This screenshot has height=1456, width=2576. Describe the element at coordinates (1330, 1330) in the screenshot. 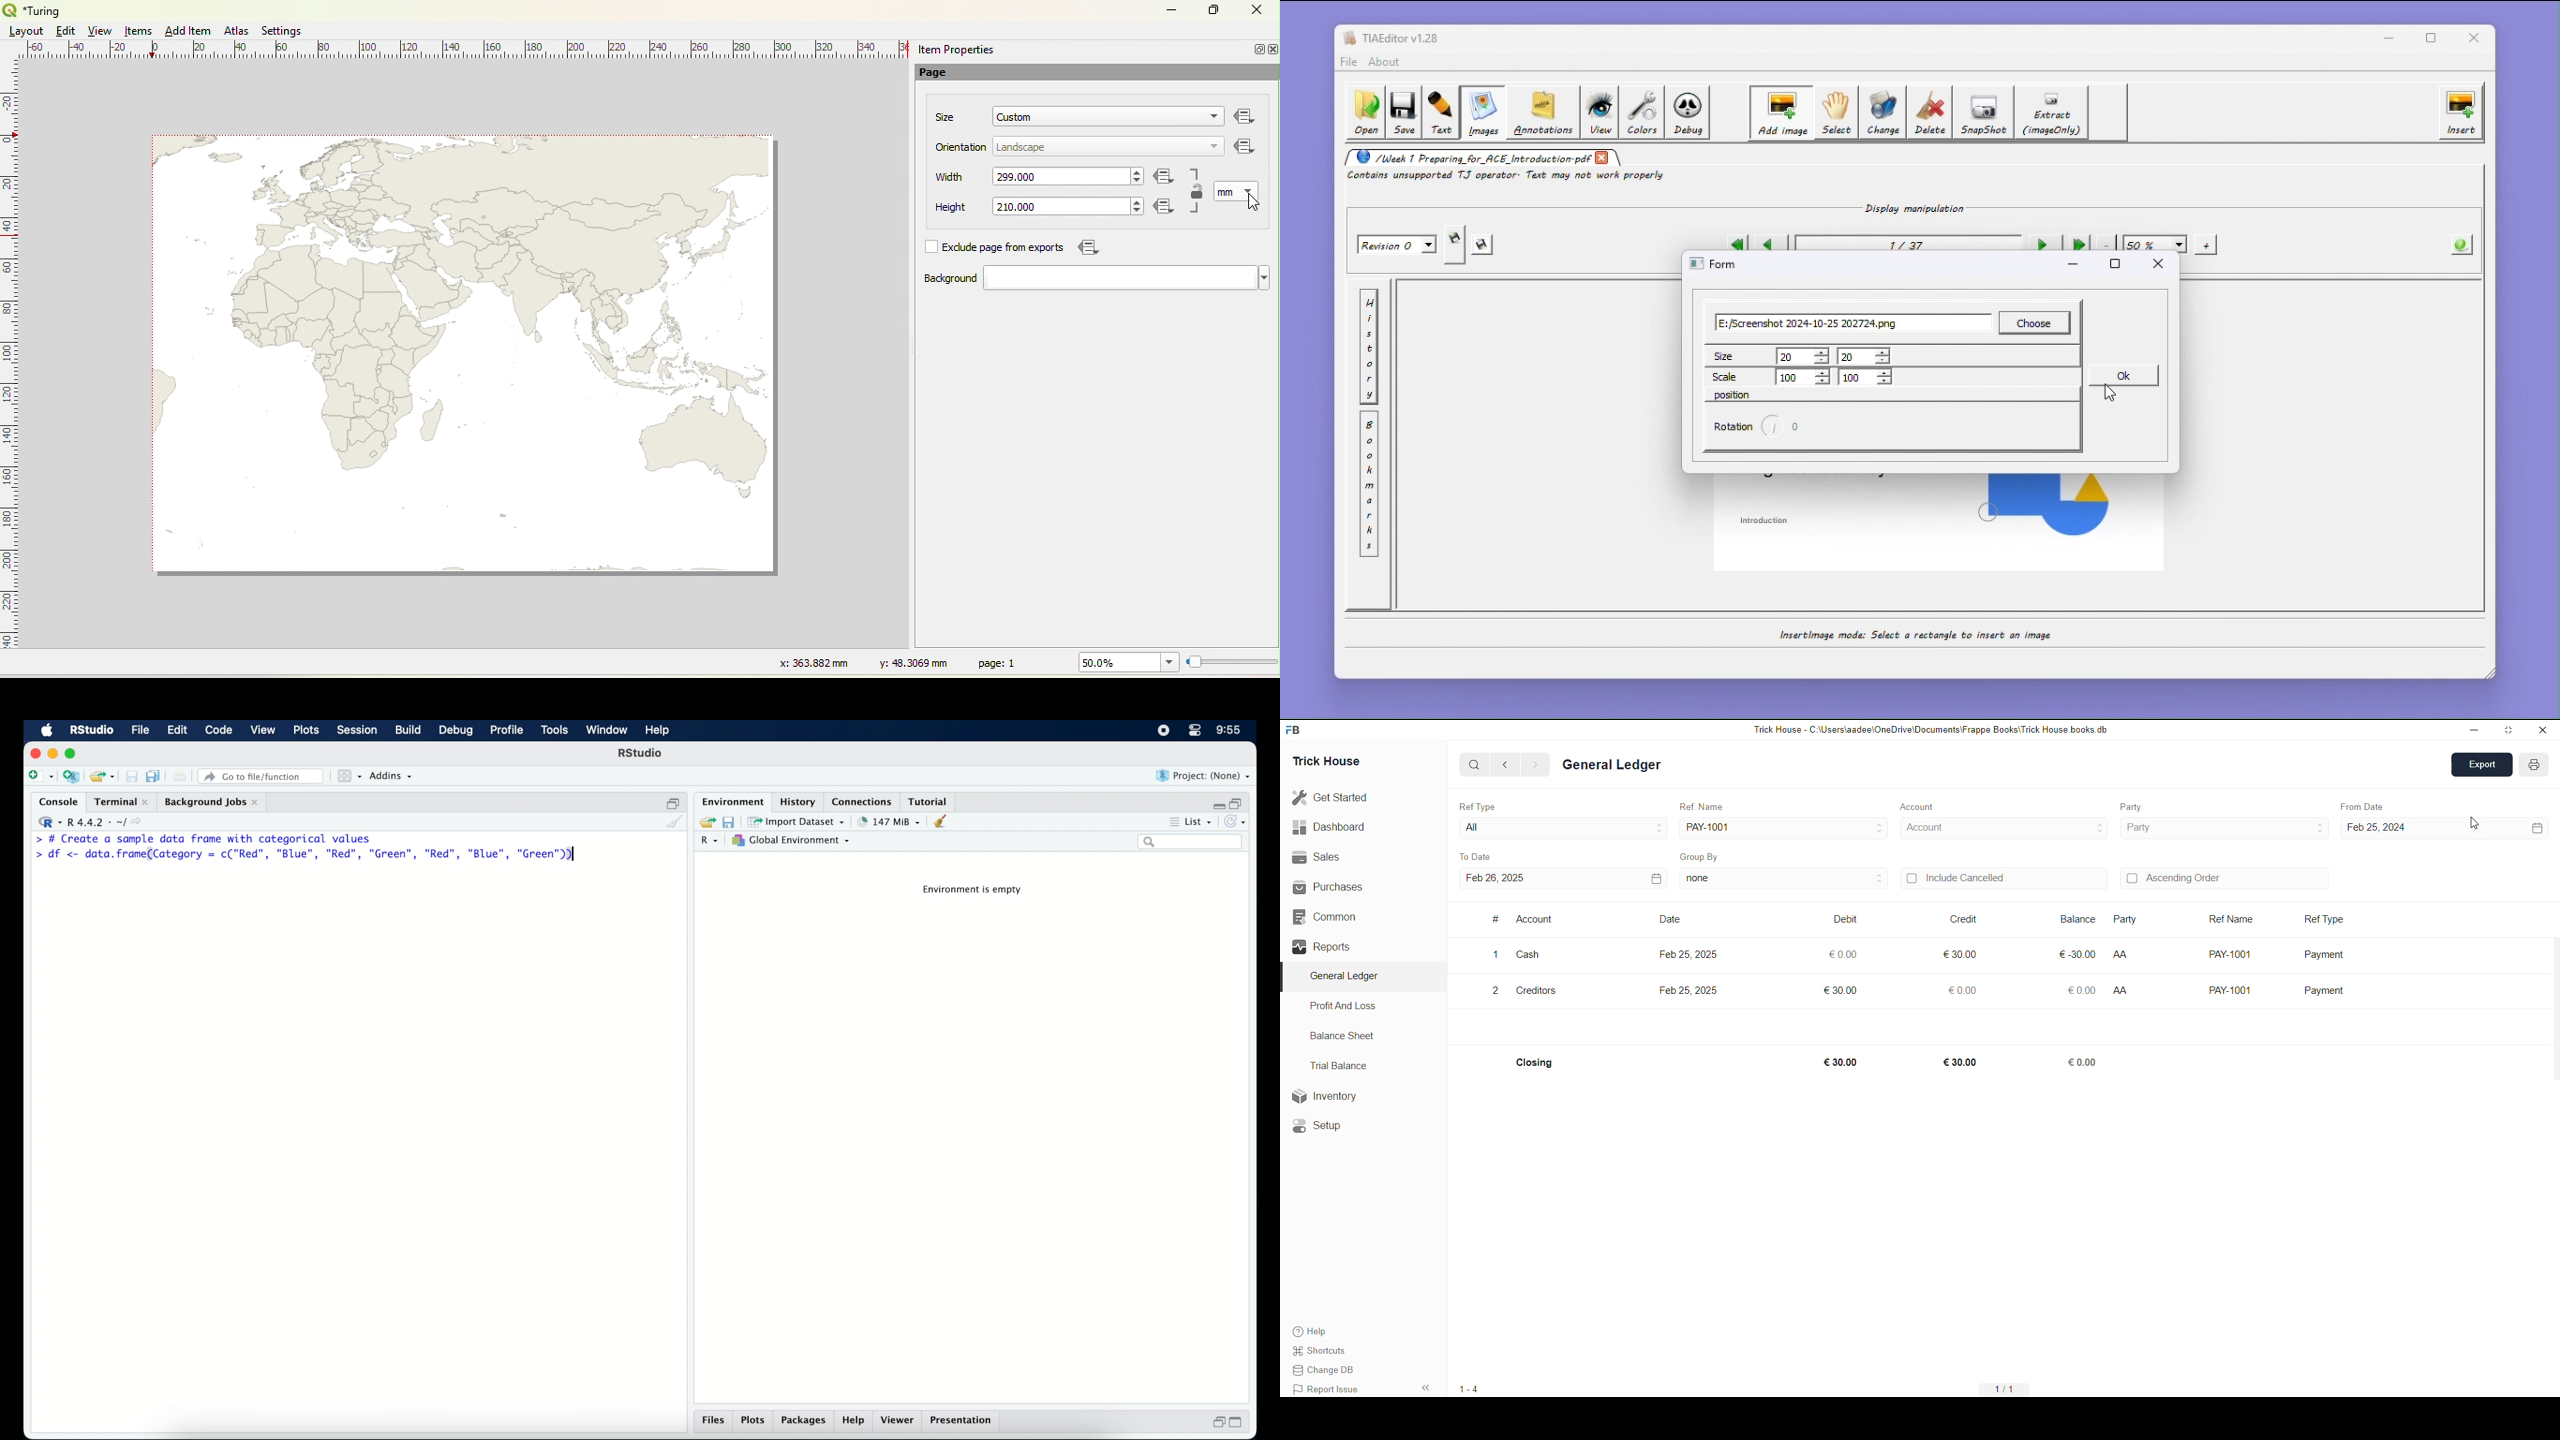

I see ` Help` at that location.